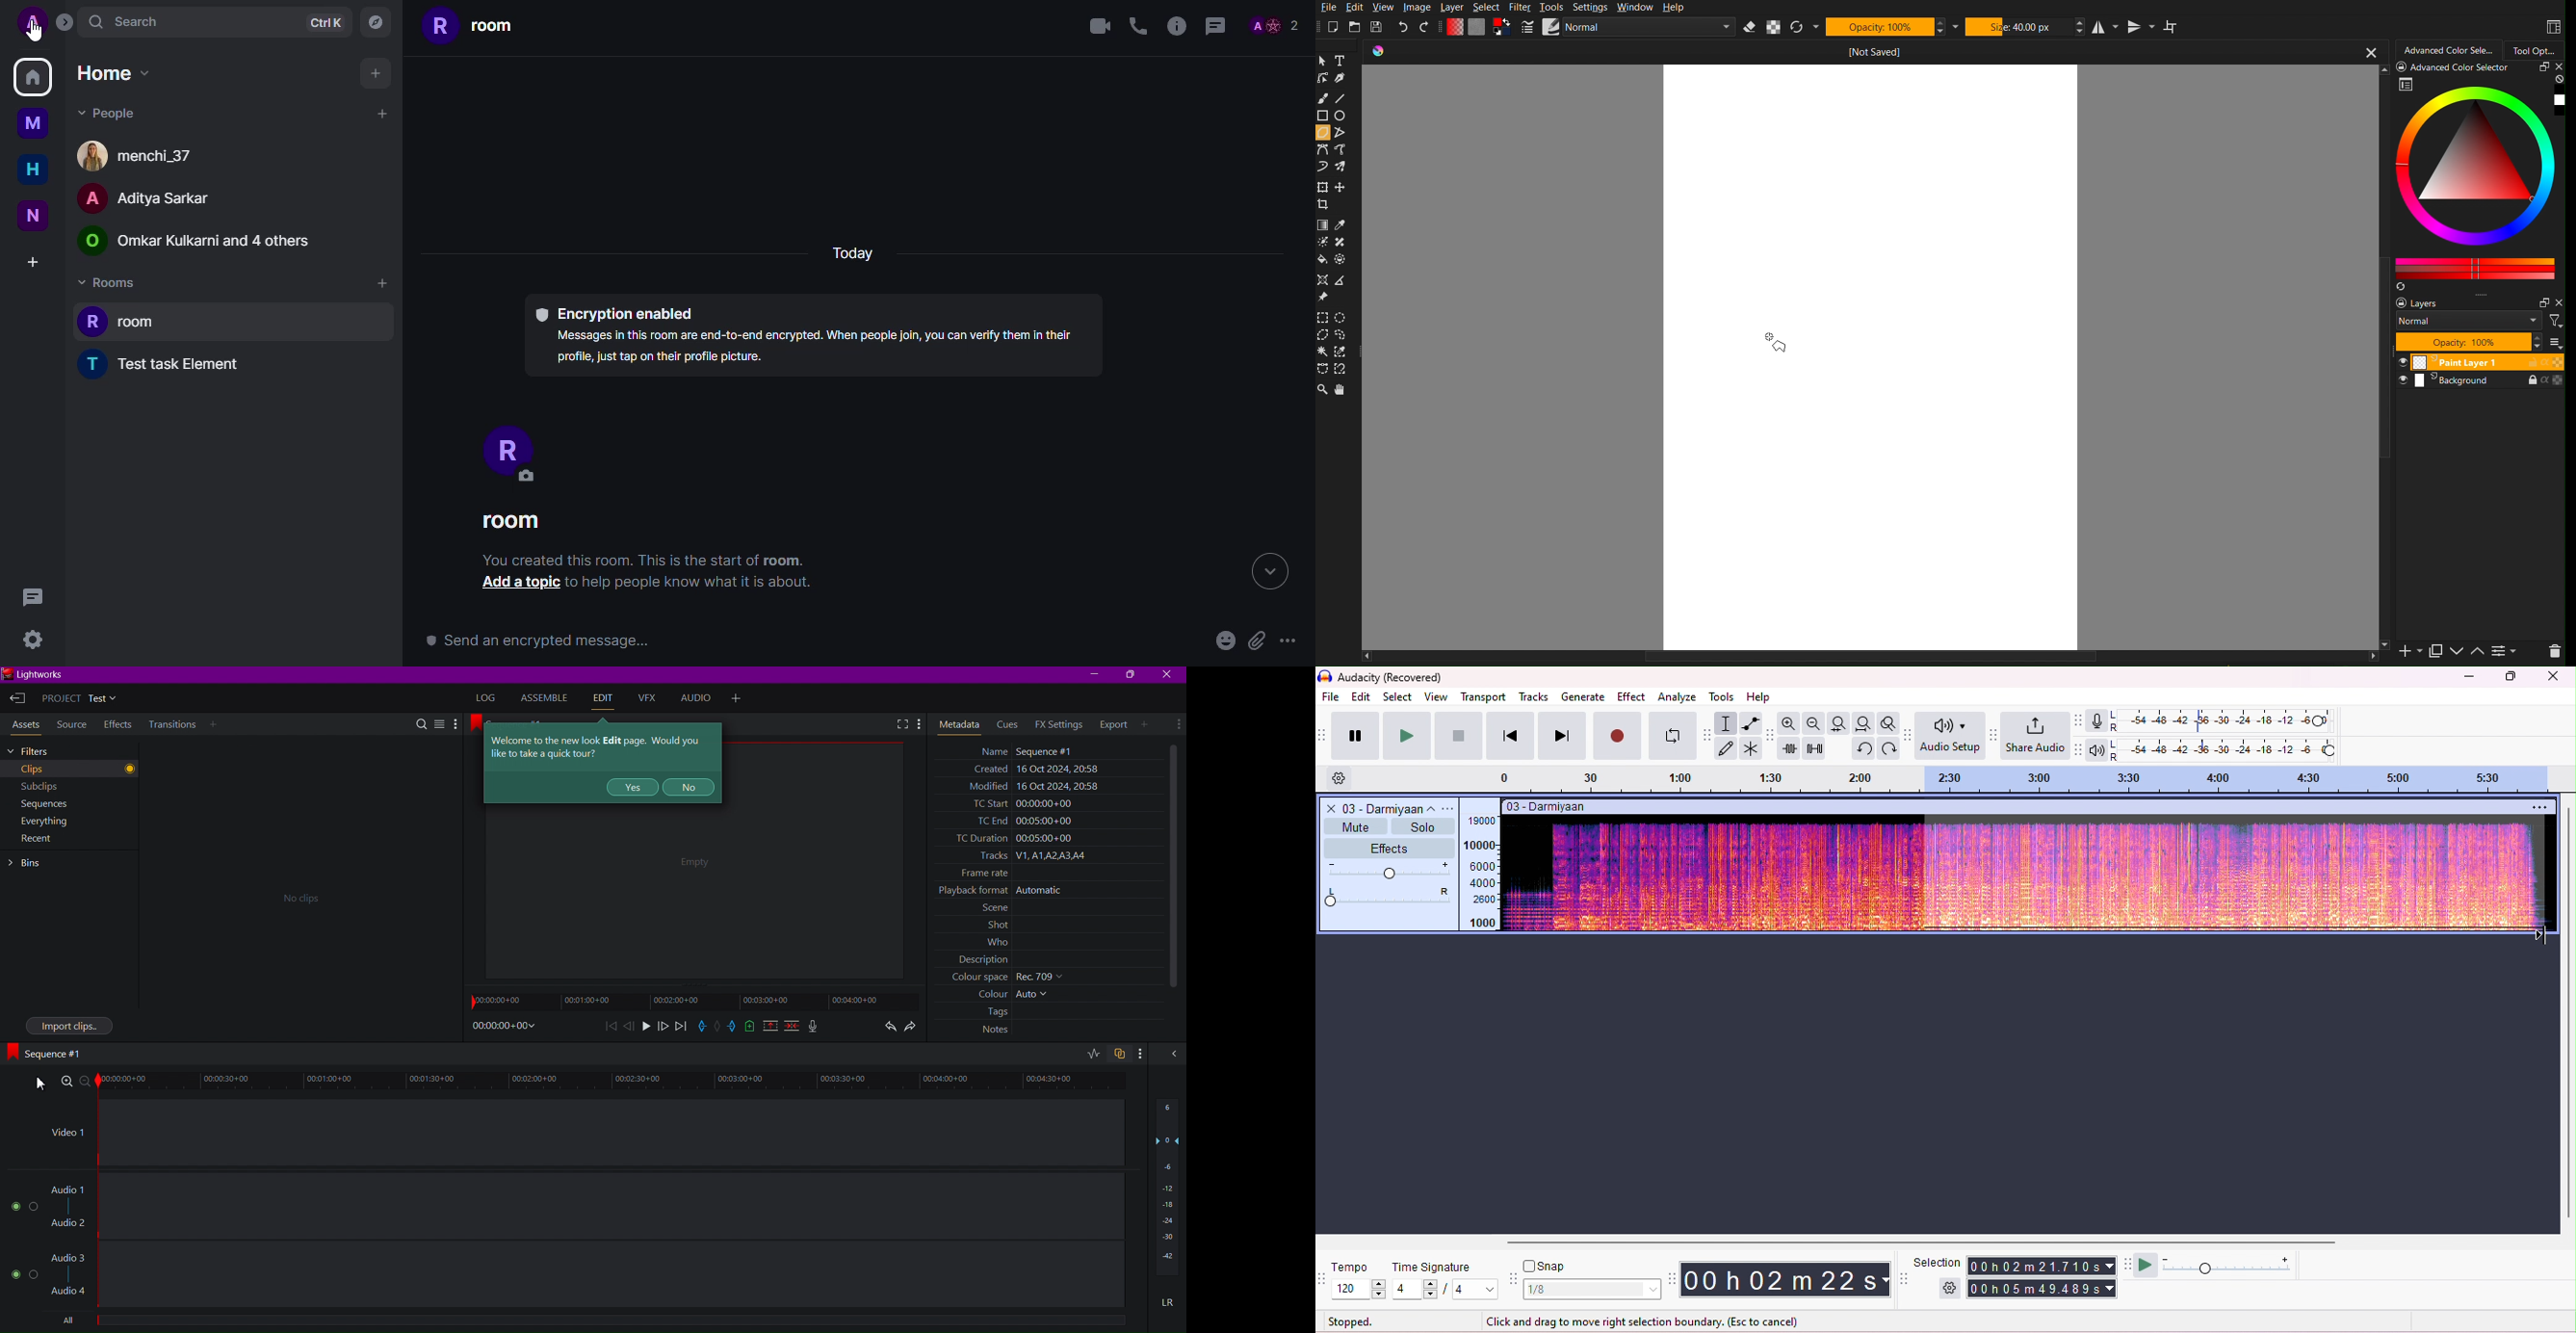 Image resolution: width=2576 pixels, height=1344 pixels. What do you see at coordinates (639, 559) in the screenshot?
I see `You created this room. This is the start of room.` at bounding box center [639, 559].